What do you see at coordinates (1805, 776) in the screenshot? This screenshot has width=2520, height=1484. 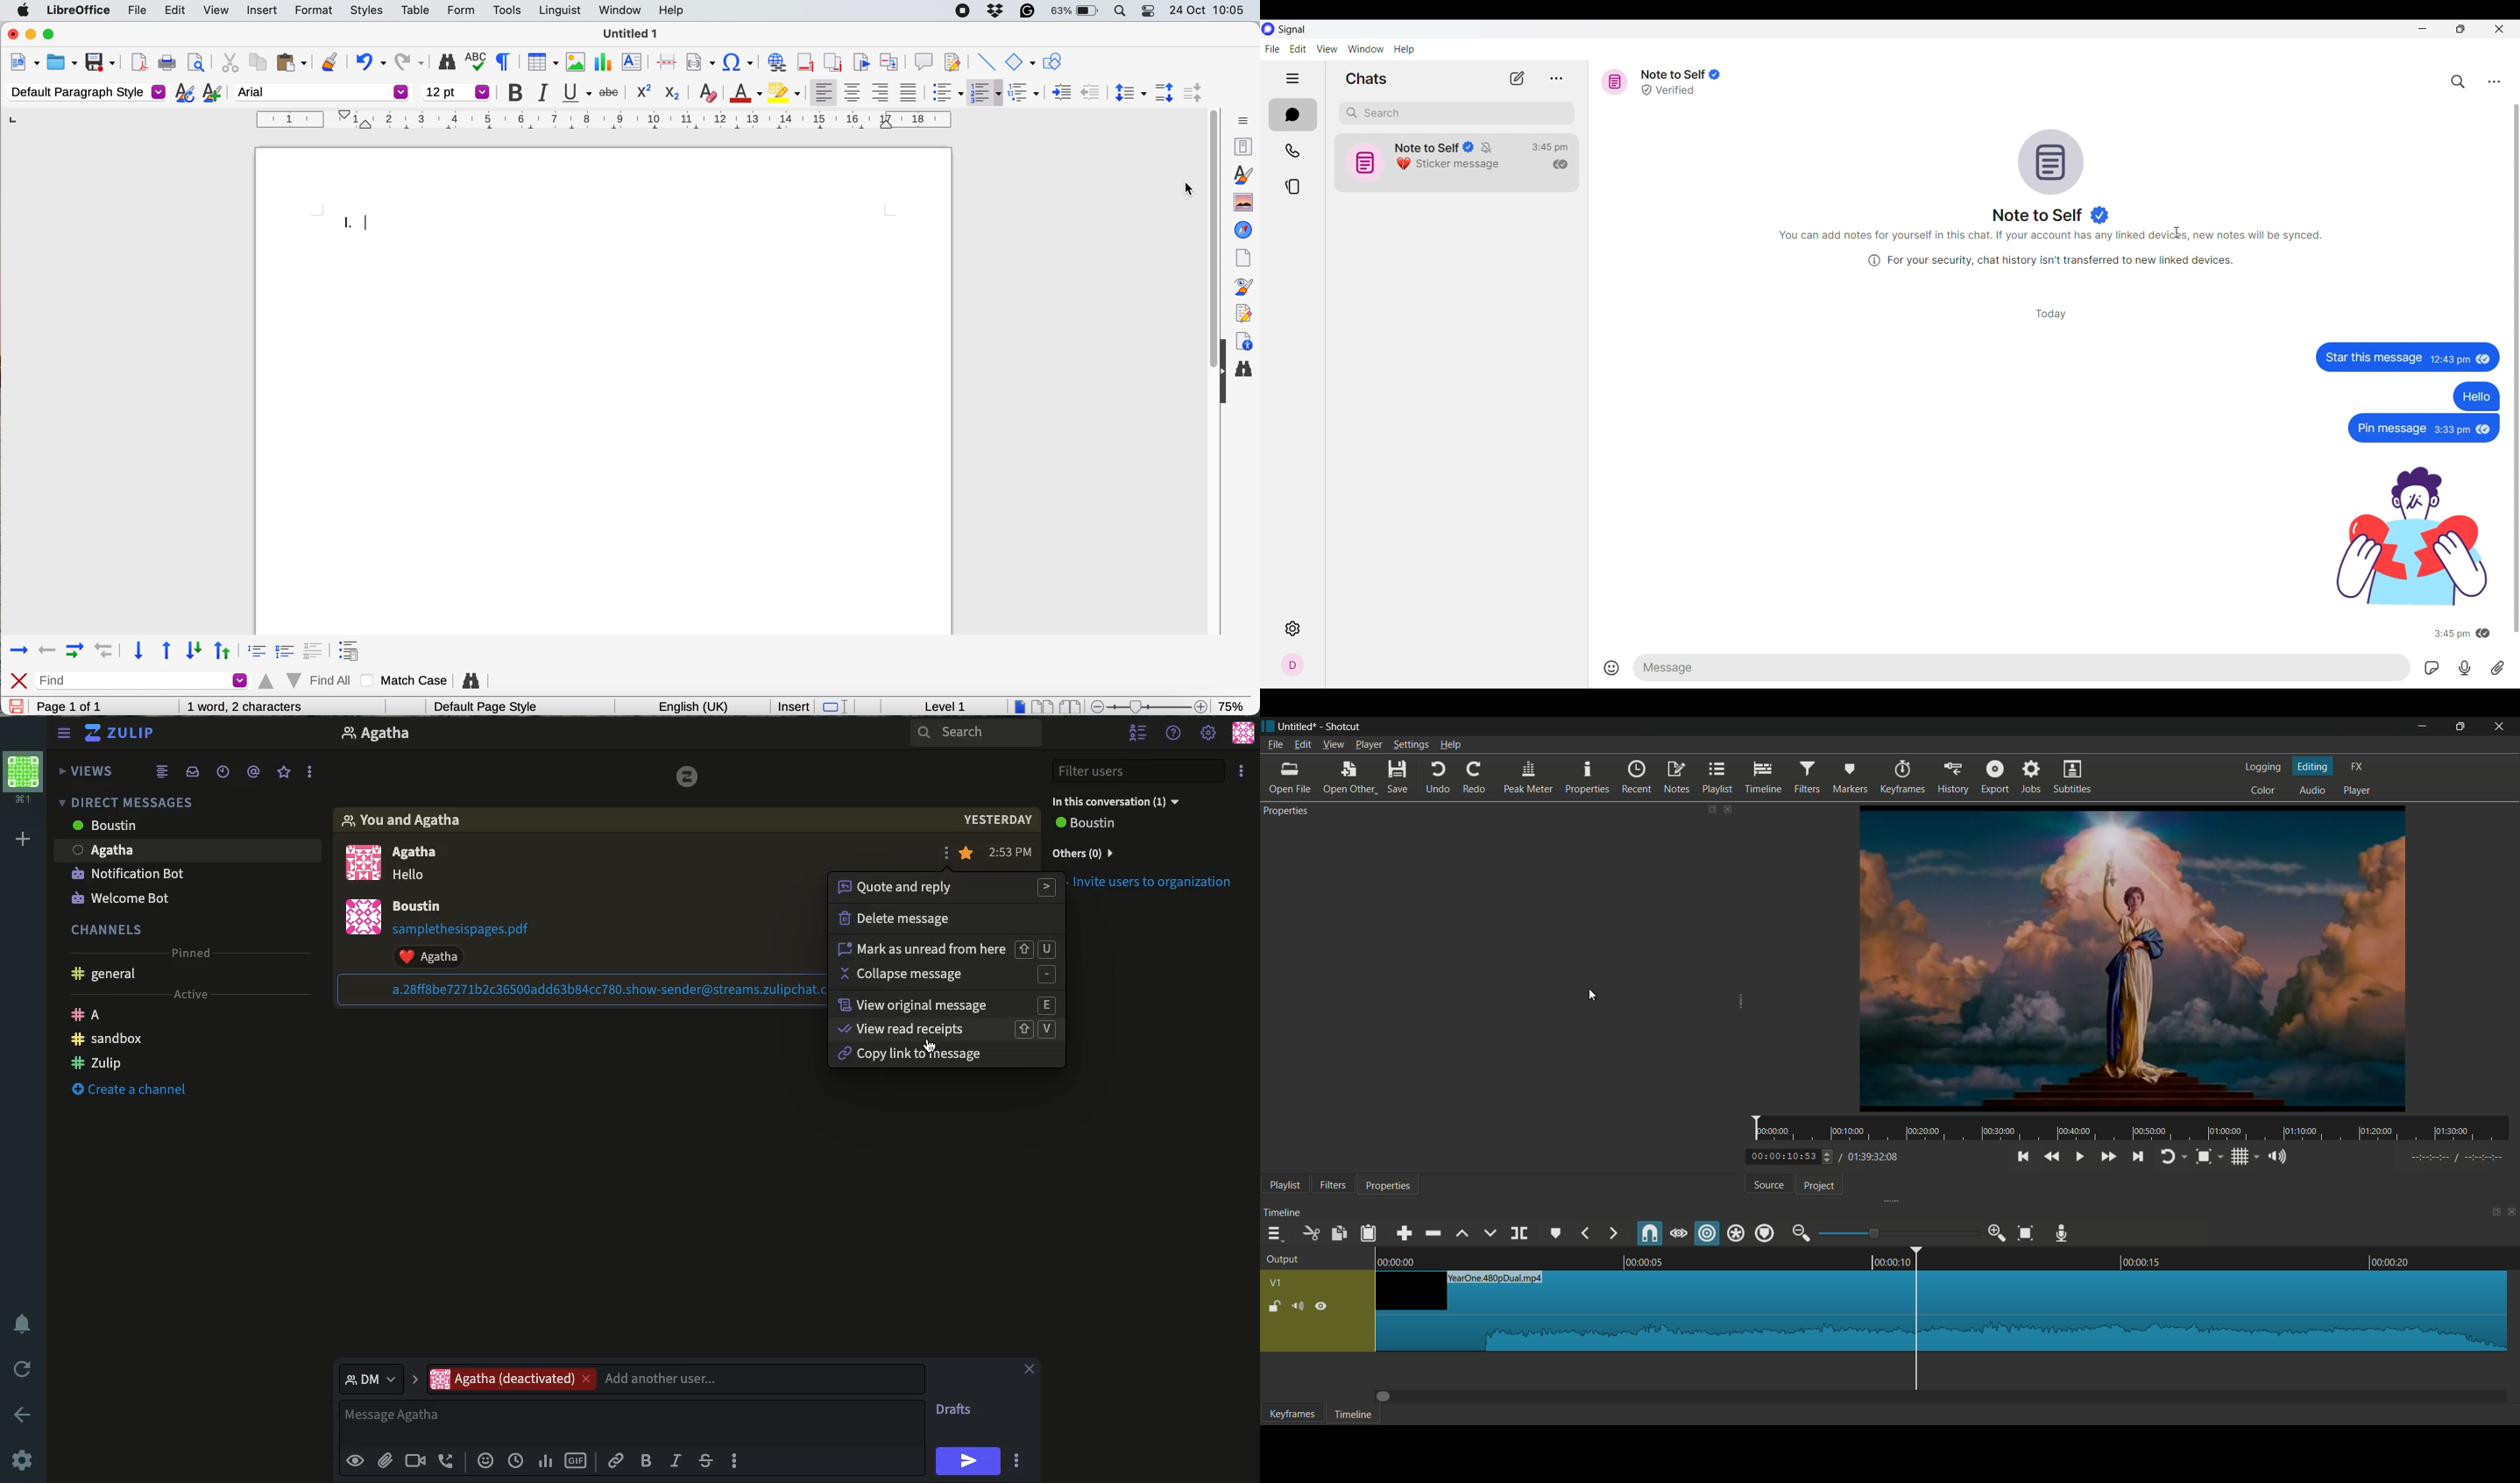 I see `filters` at bounding box center [1805, 776].